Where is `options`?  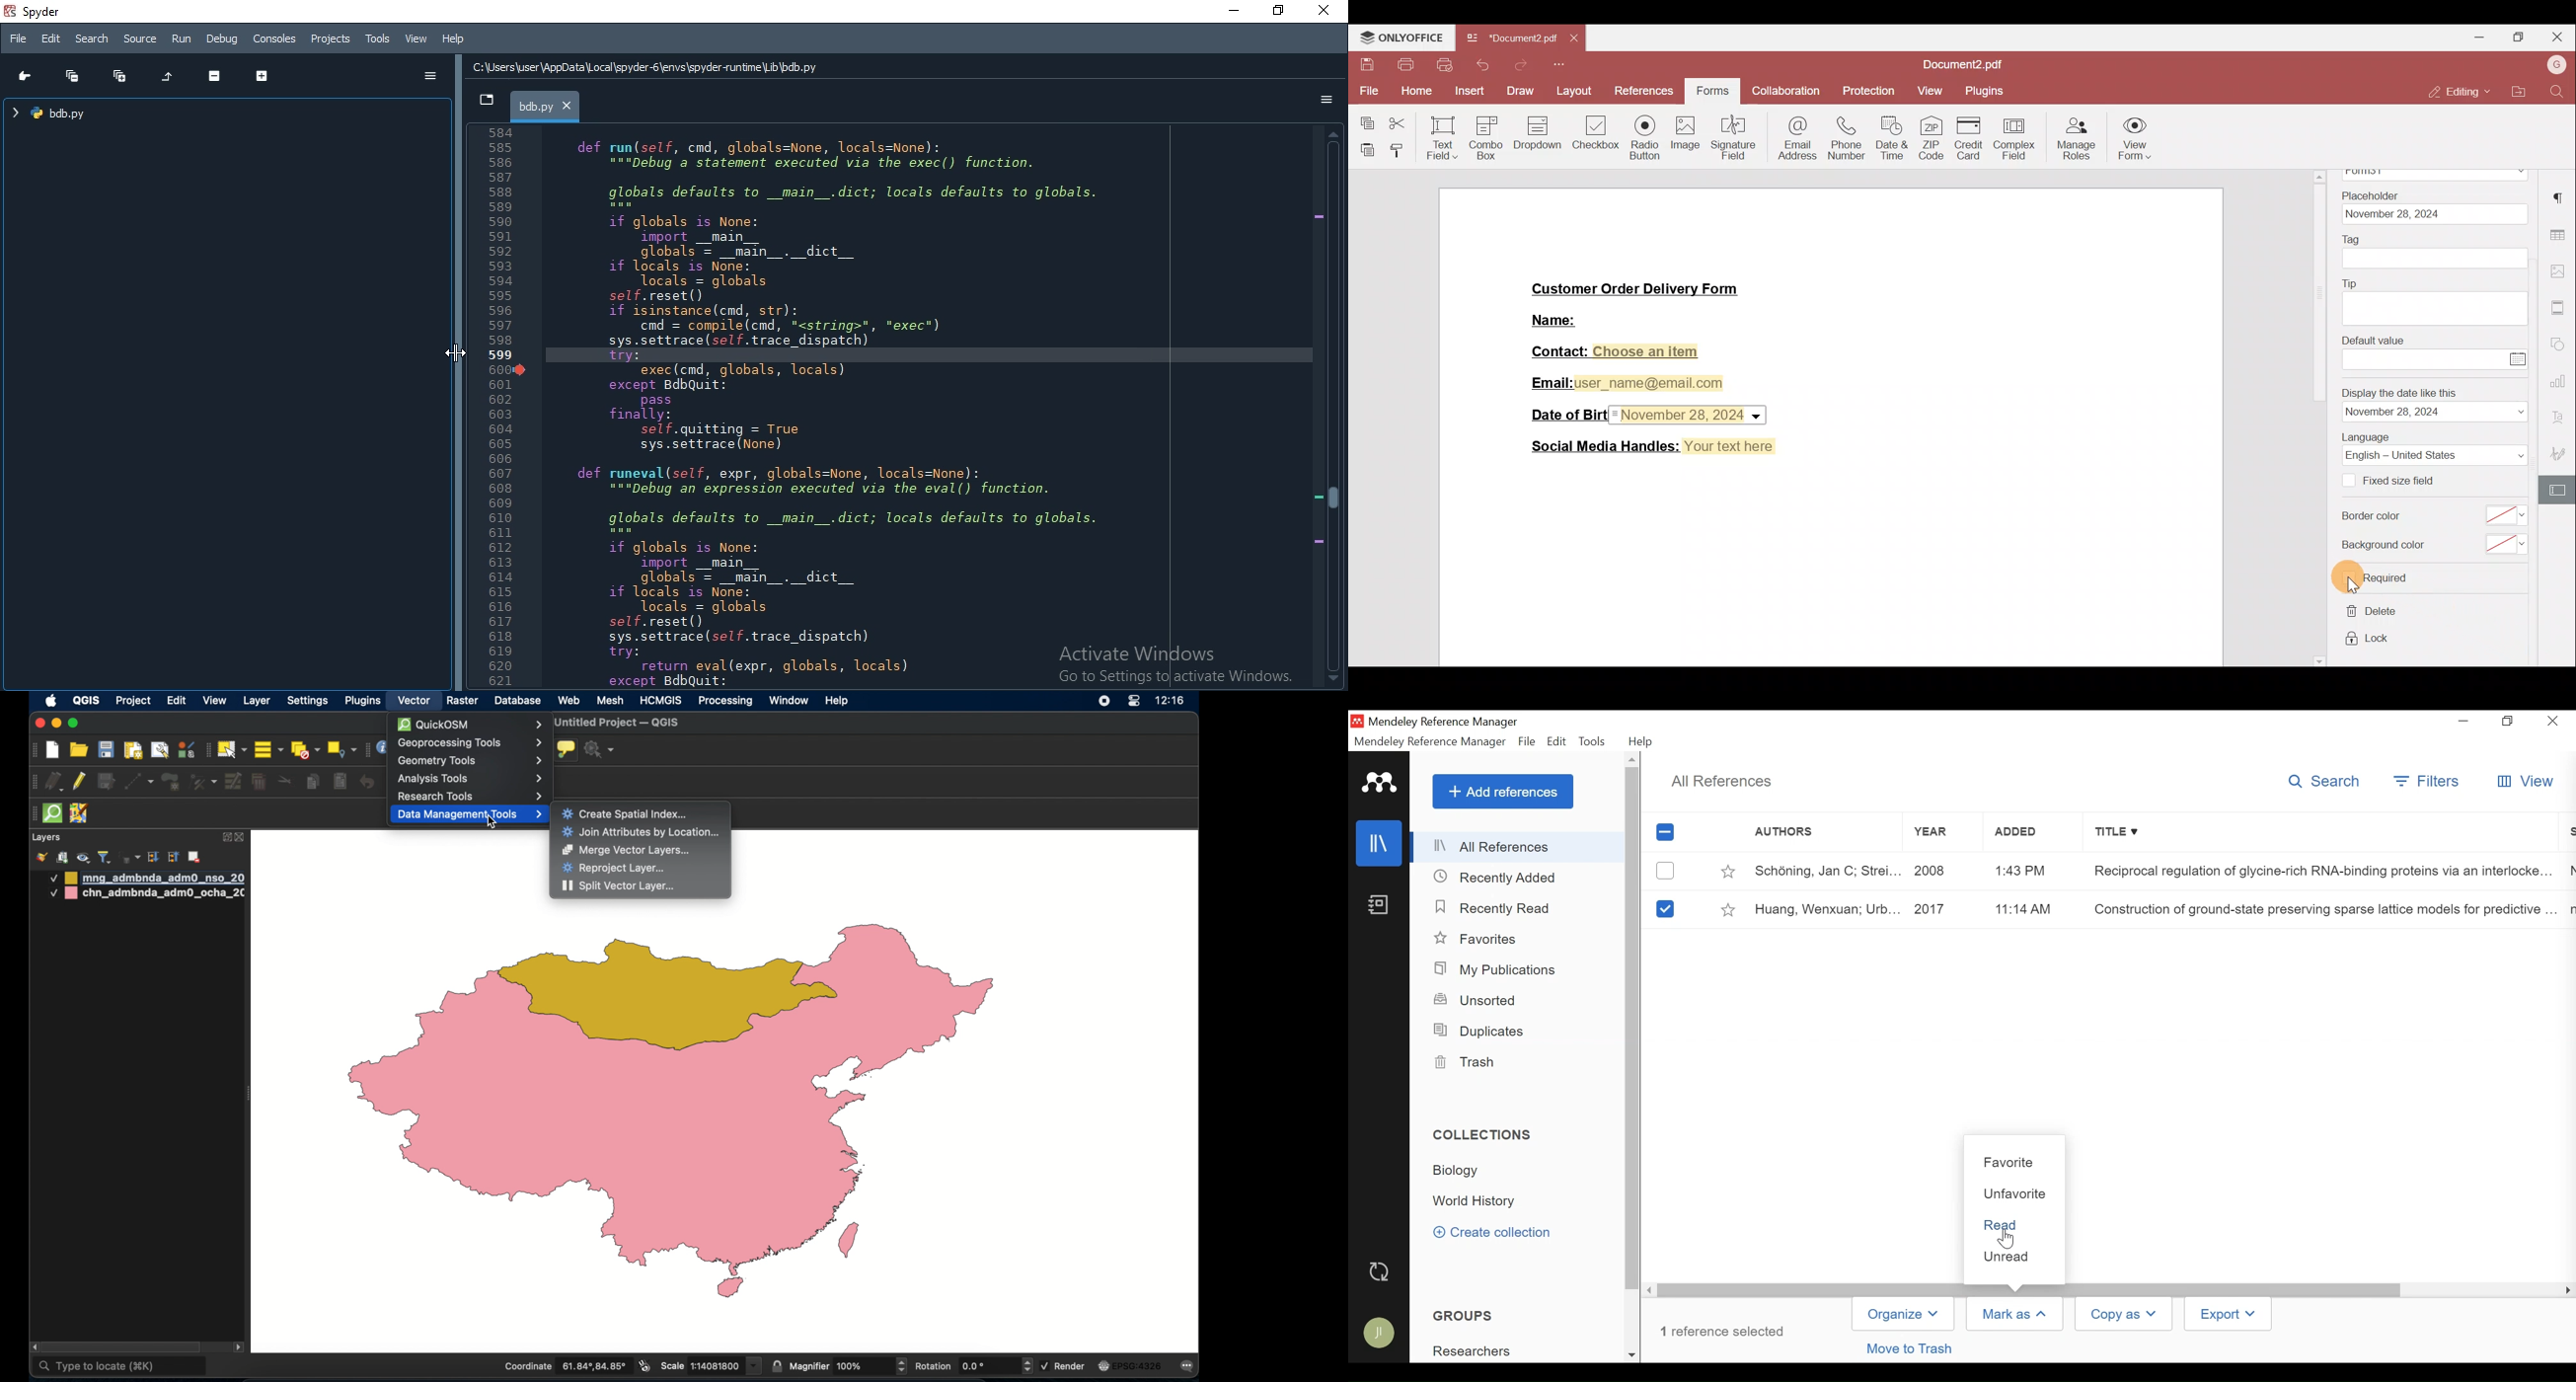 options is located at coordinates (1328, 103).